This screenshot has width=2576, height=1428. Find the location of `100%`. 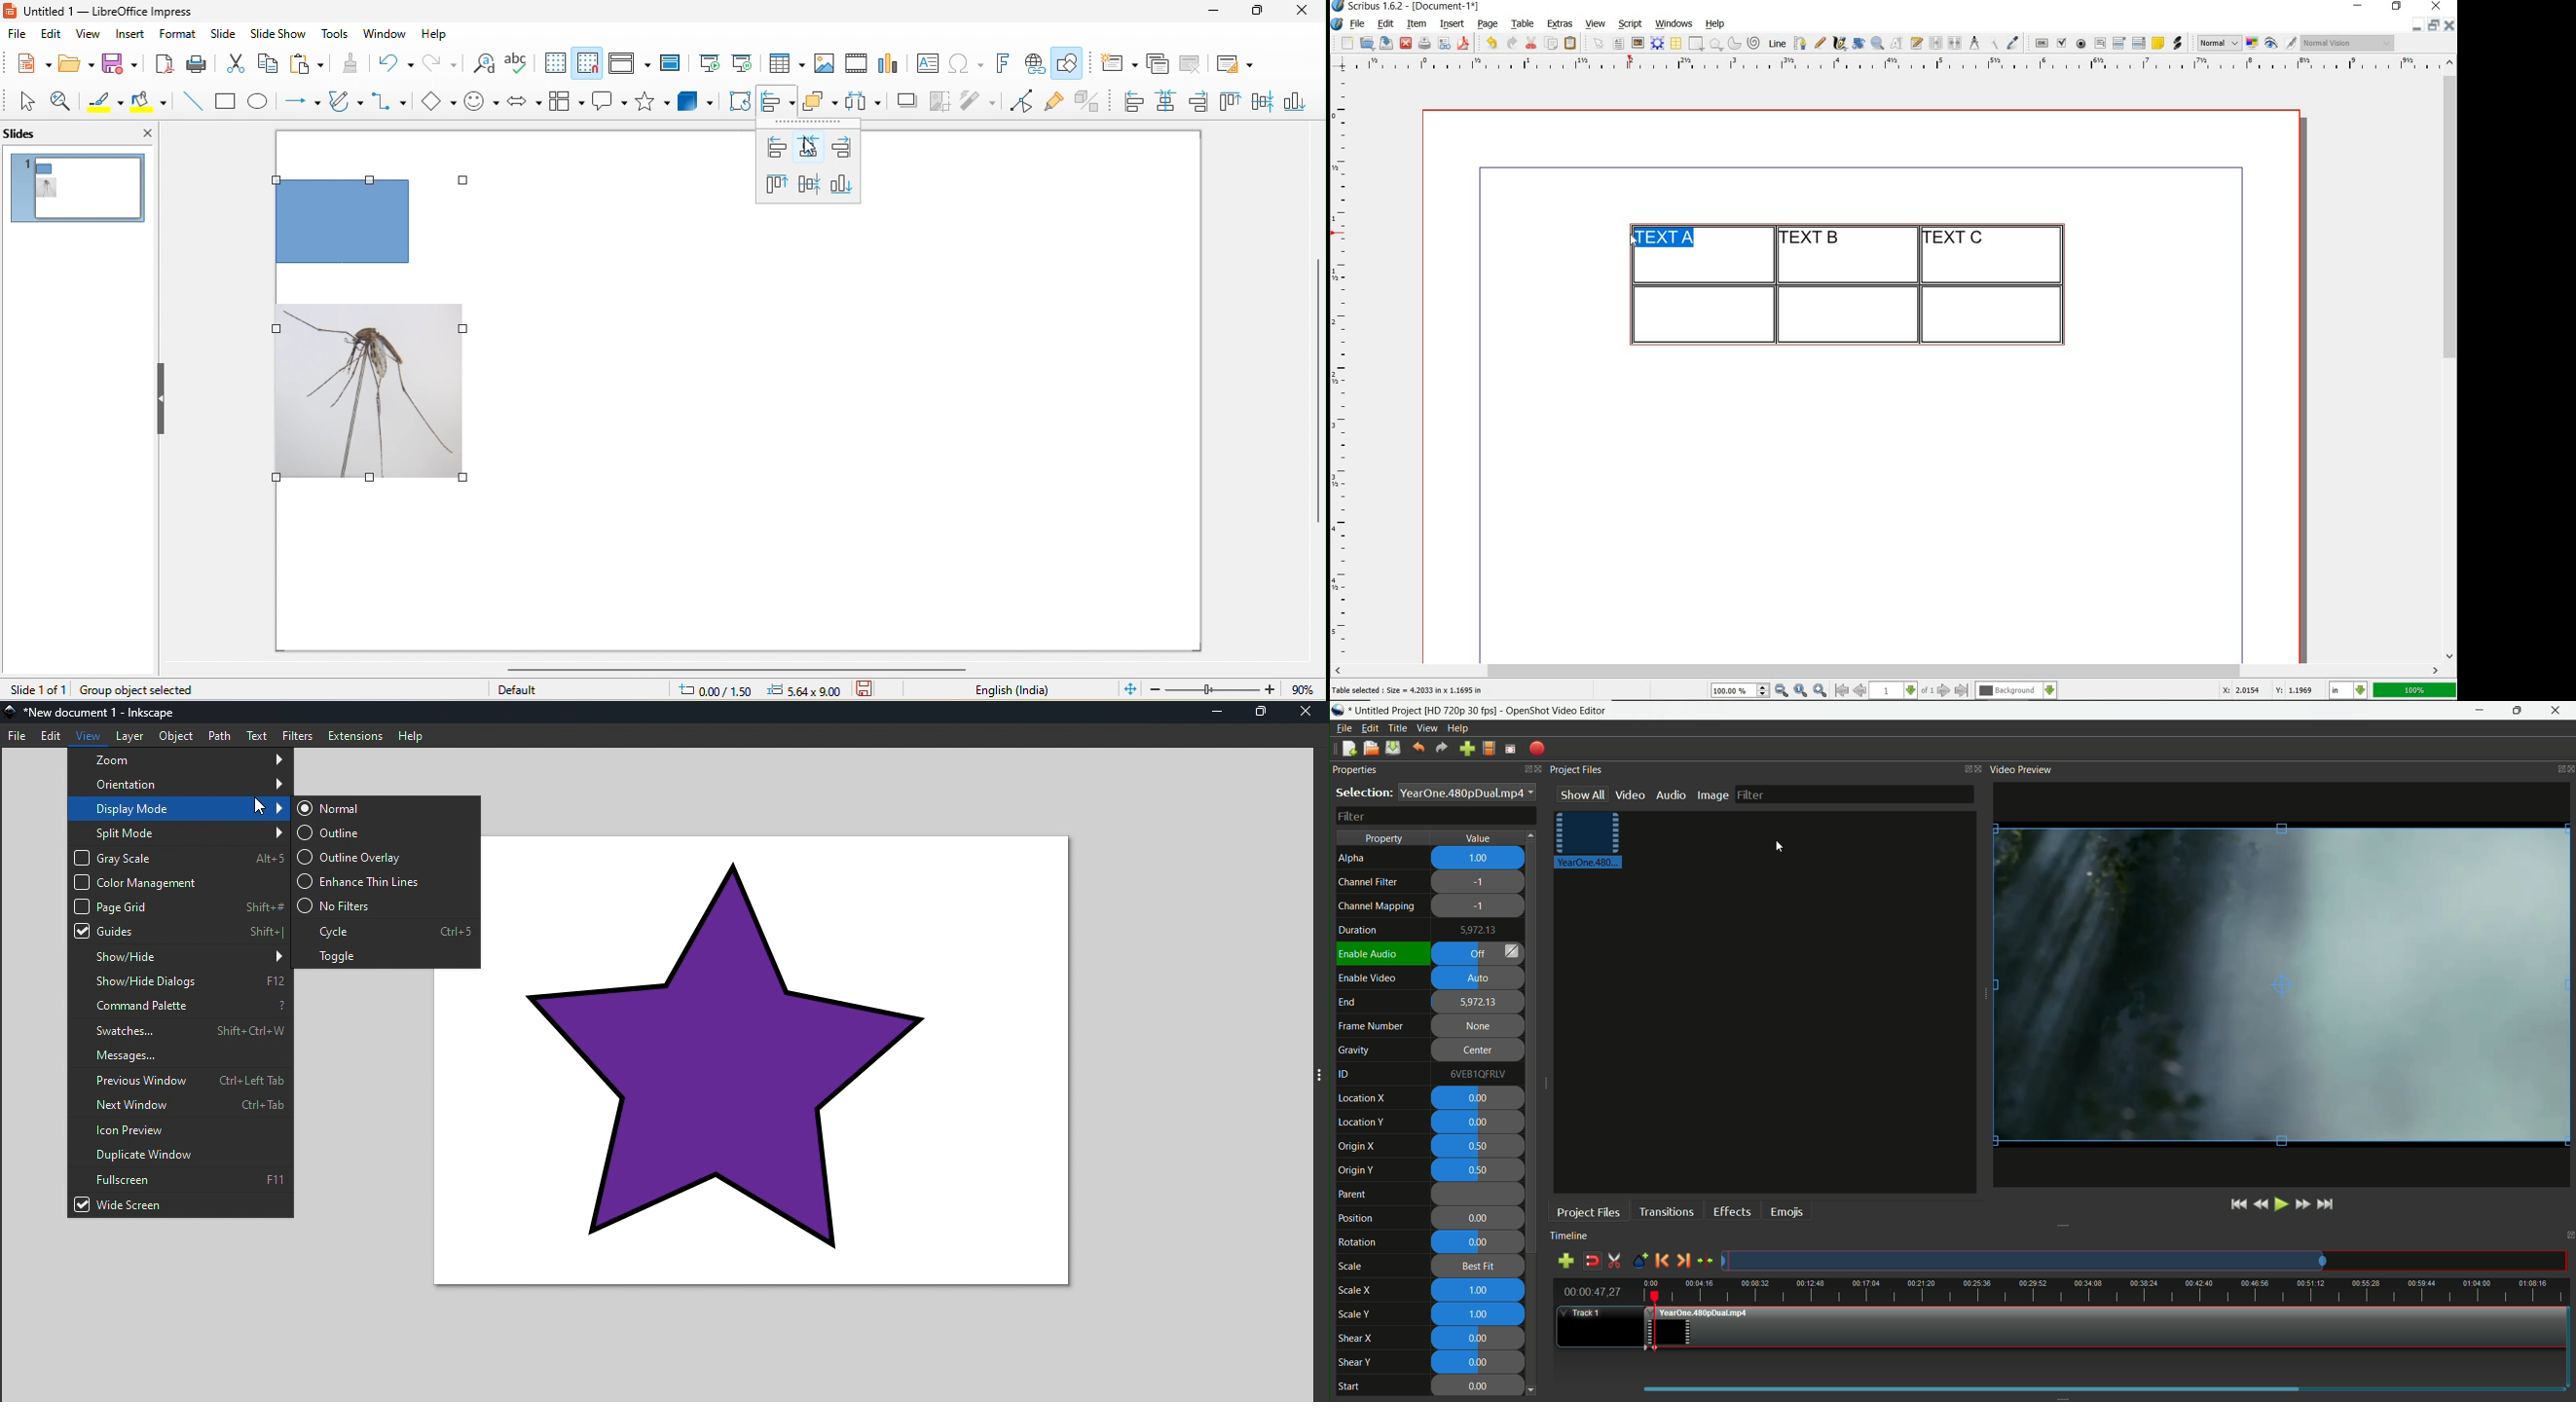

100% is located at coordinates (2416, 690).